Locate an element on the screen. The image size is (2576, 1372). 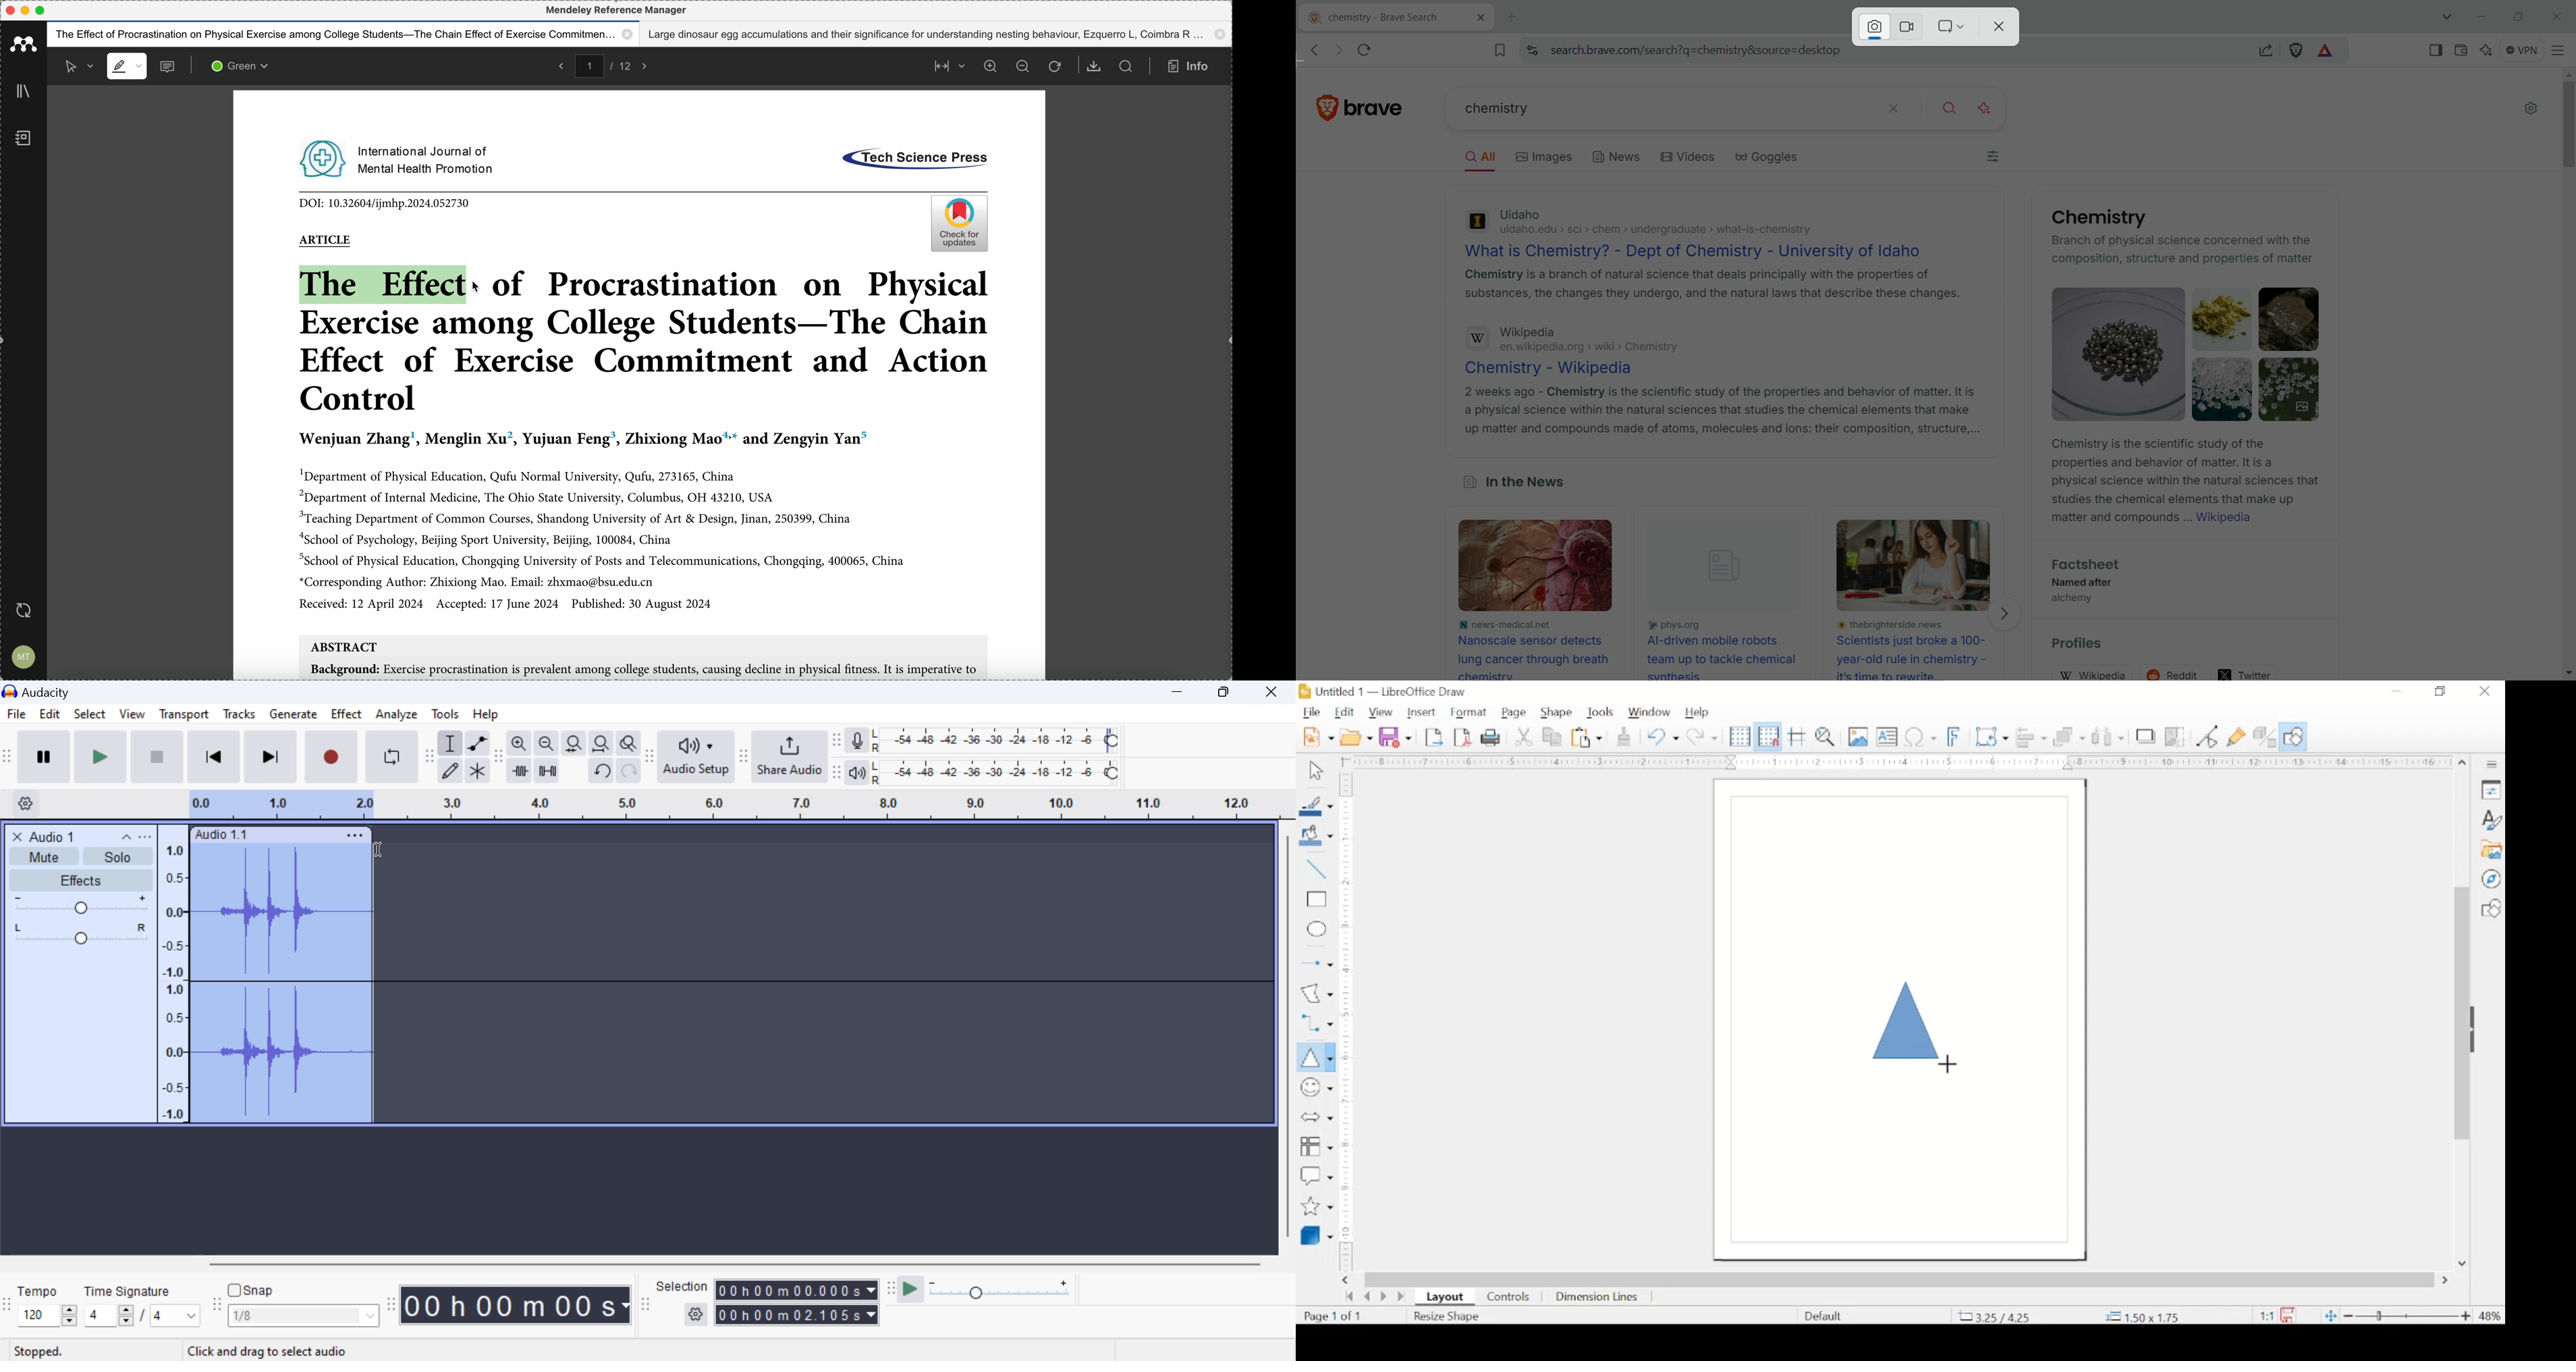
The effect of procastination on physical exercise among college students - The Chain effect of exercise is located at coordinates (344, 34).